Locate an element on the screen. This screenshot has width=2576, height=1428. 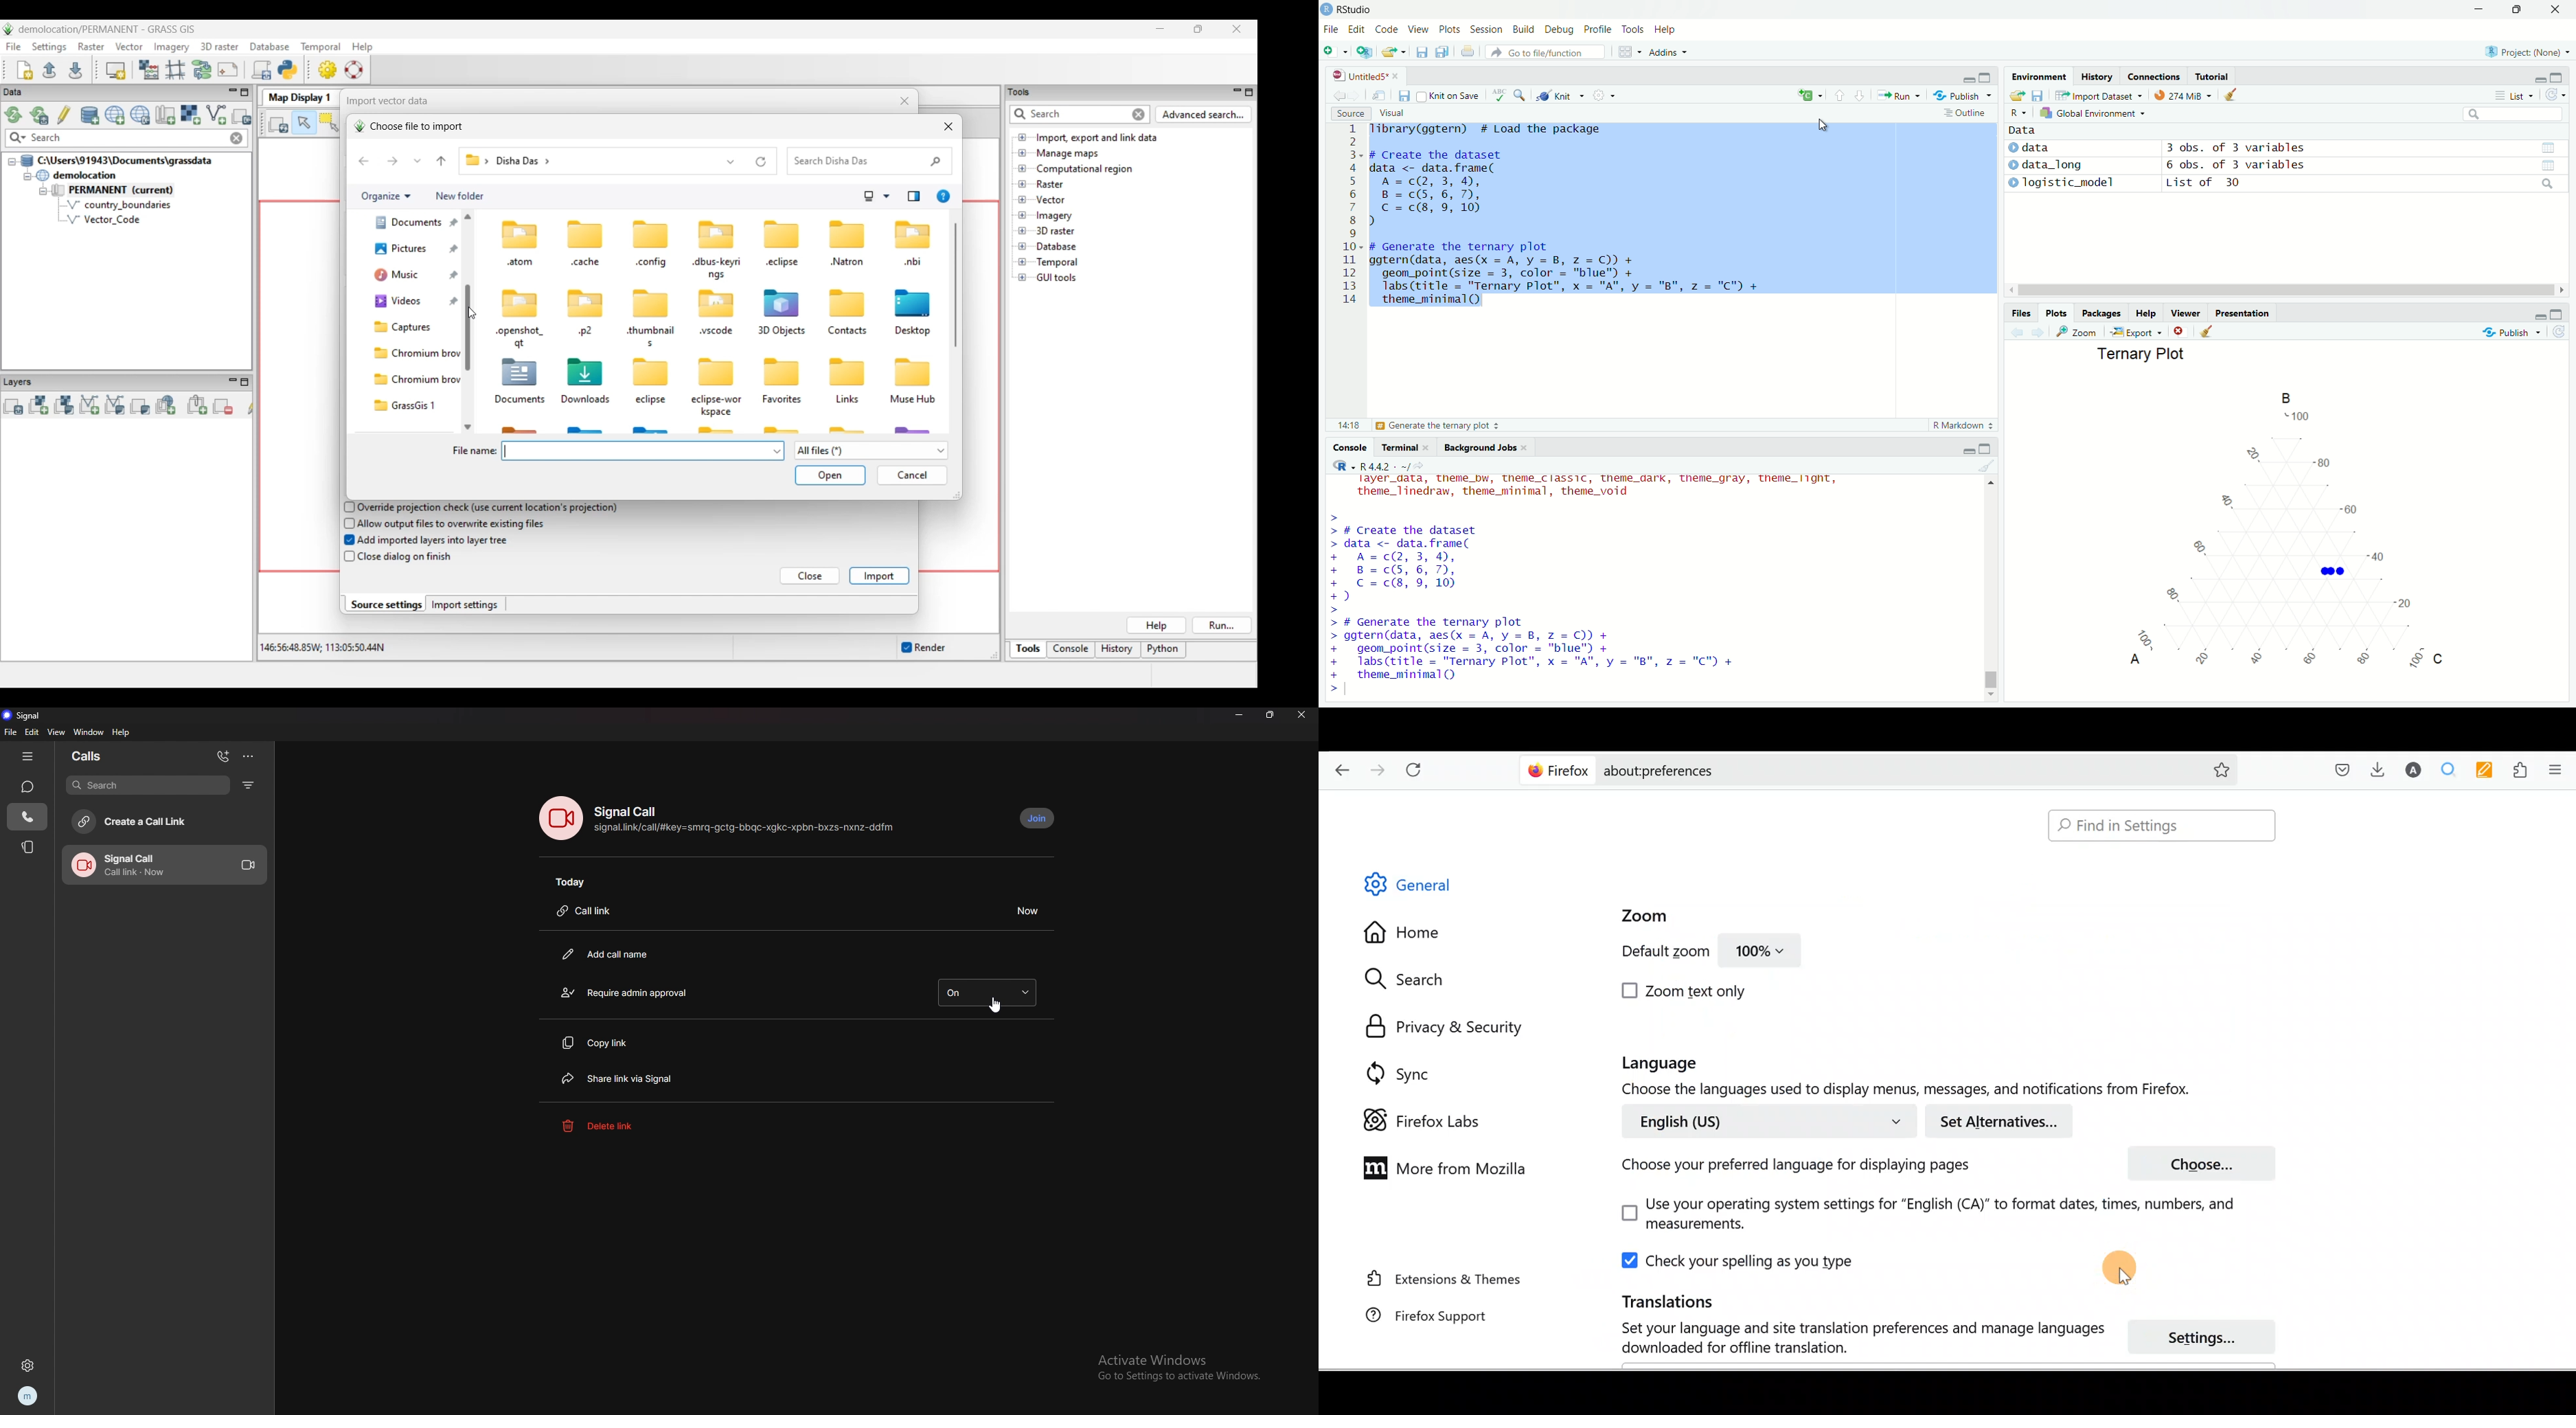
clear is located at coordinates (2206, 331).